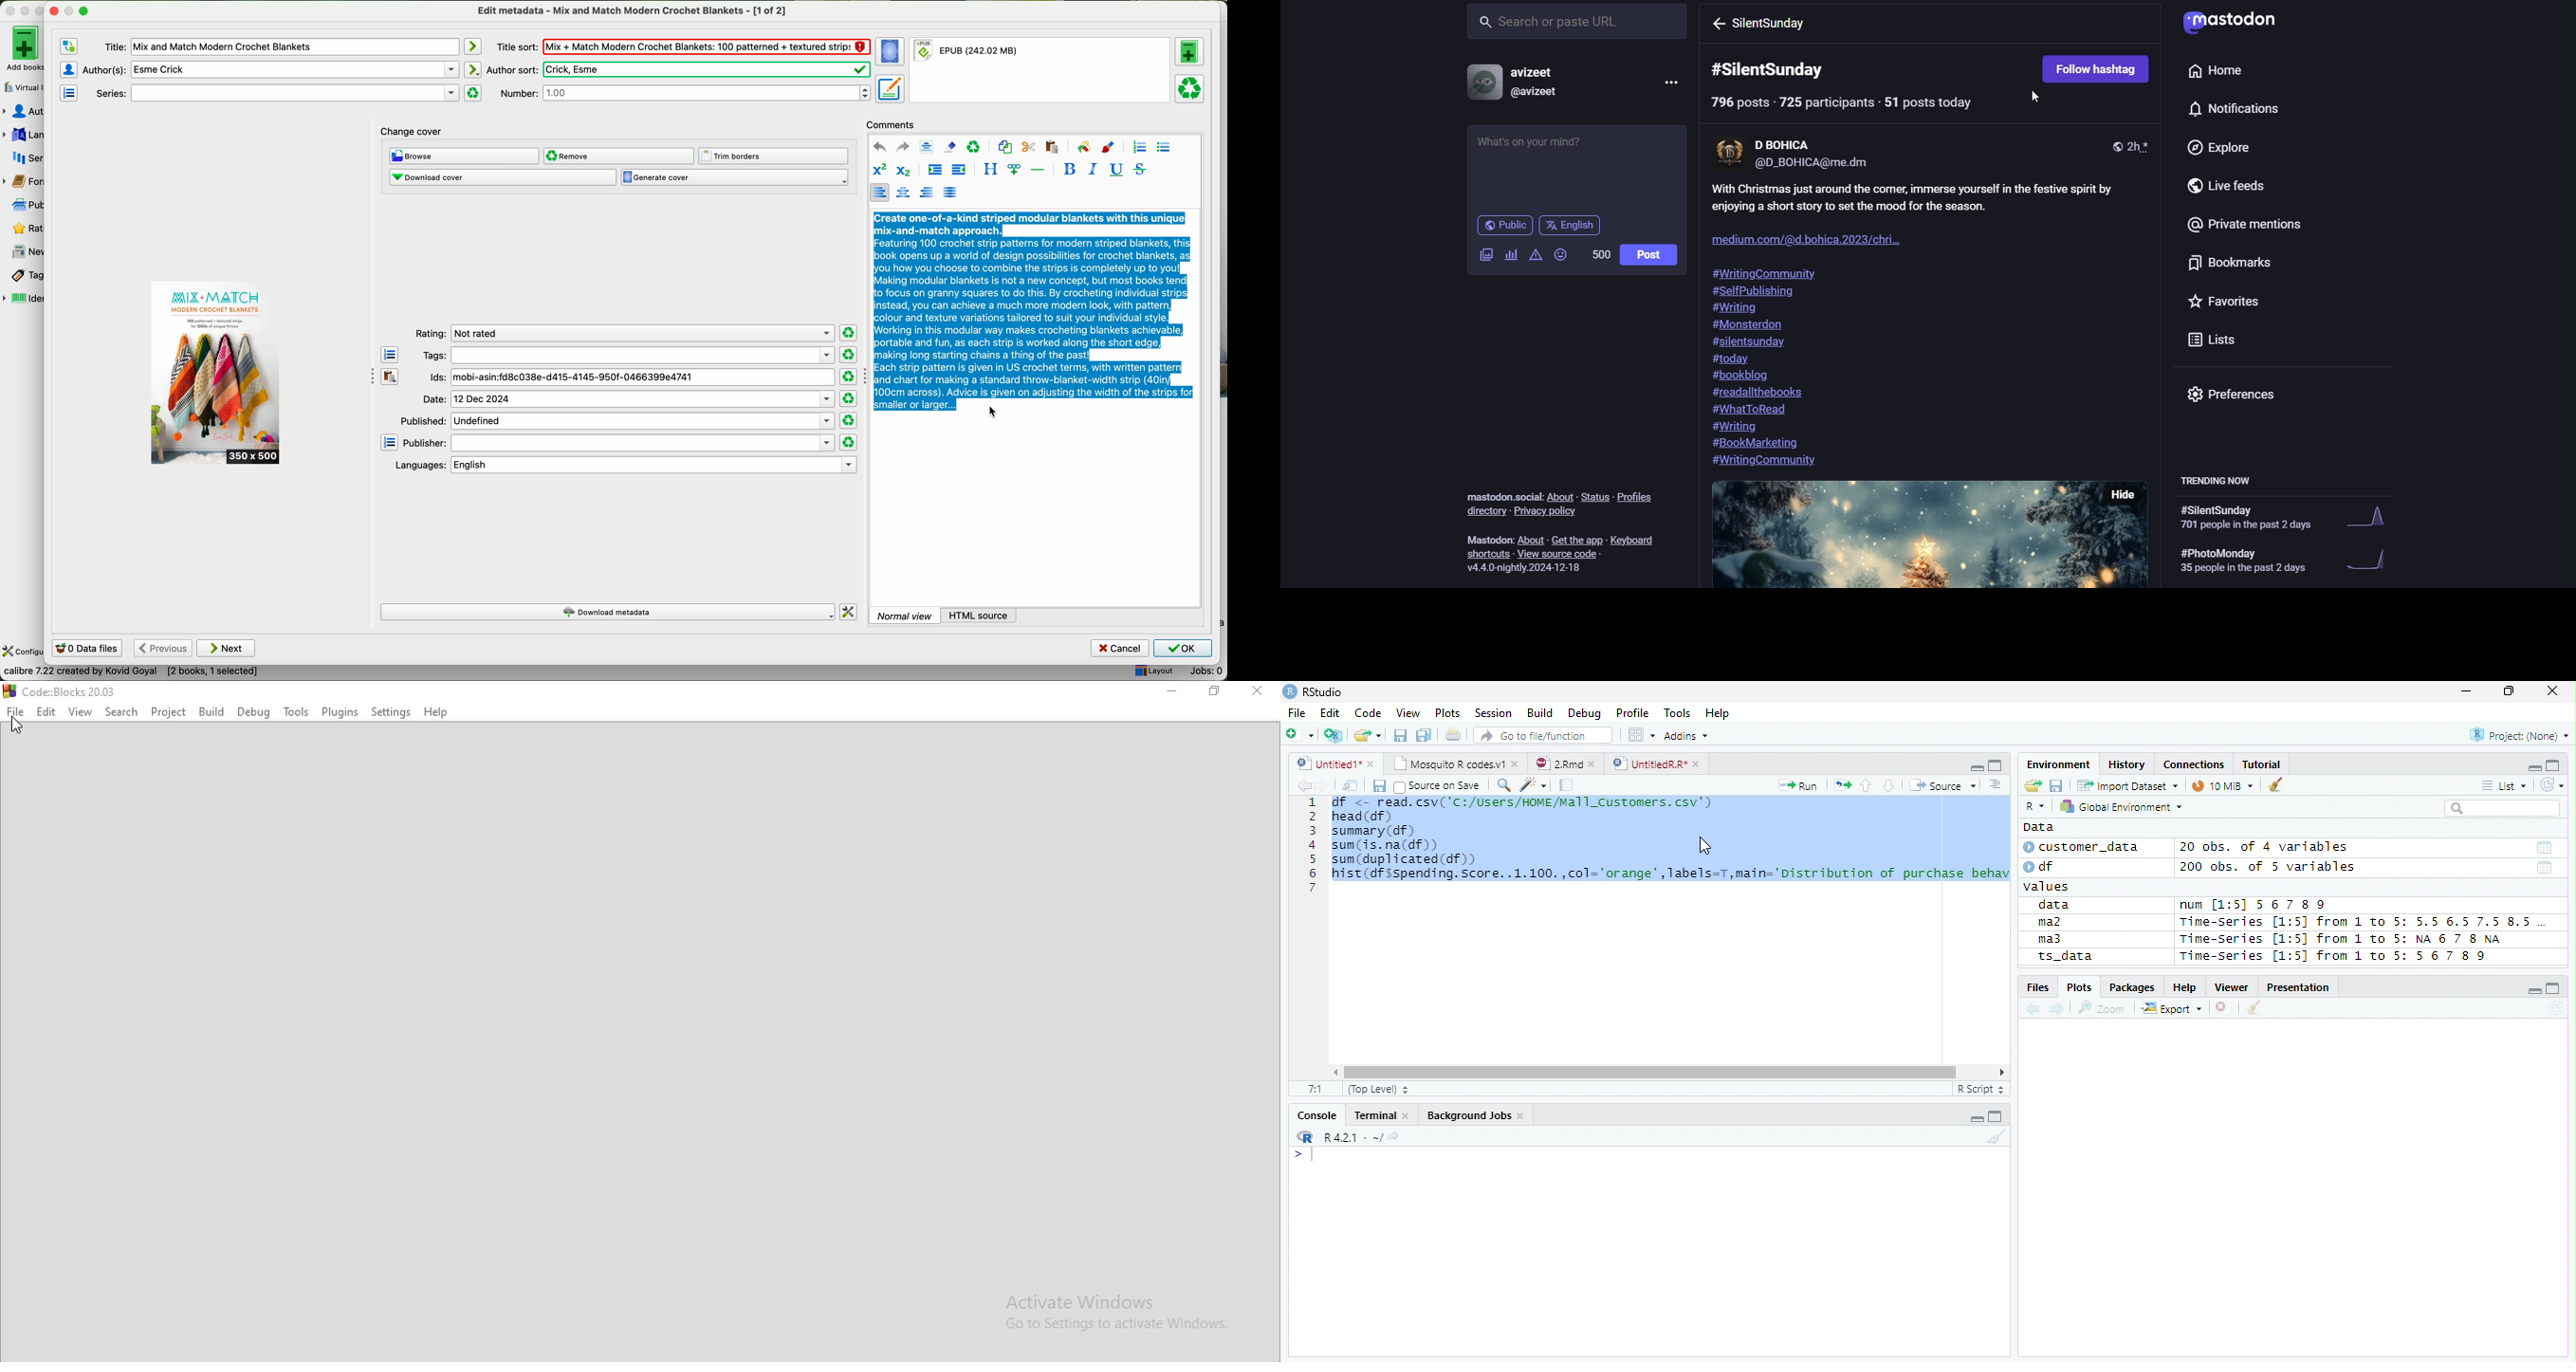 This screenshot has height=1372, width=2576. What do you see at coordinates (1029, 148) in the screenshot?
I see `cut` at bounding box center [1029, 148].